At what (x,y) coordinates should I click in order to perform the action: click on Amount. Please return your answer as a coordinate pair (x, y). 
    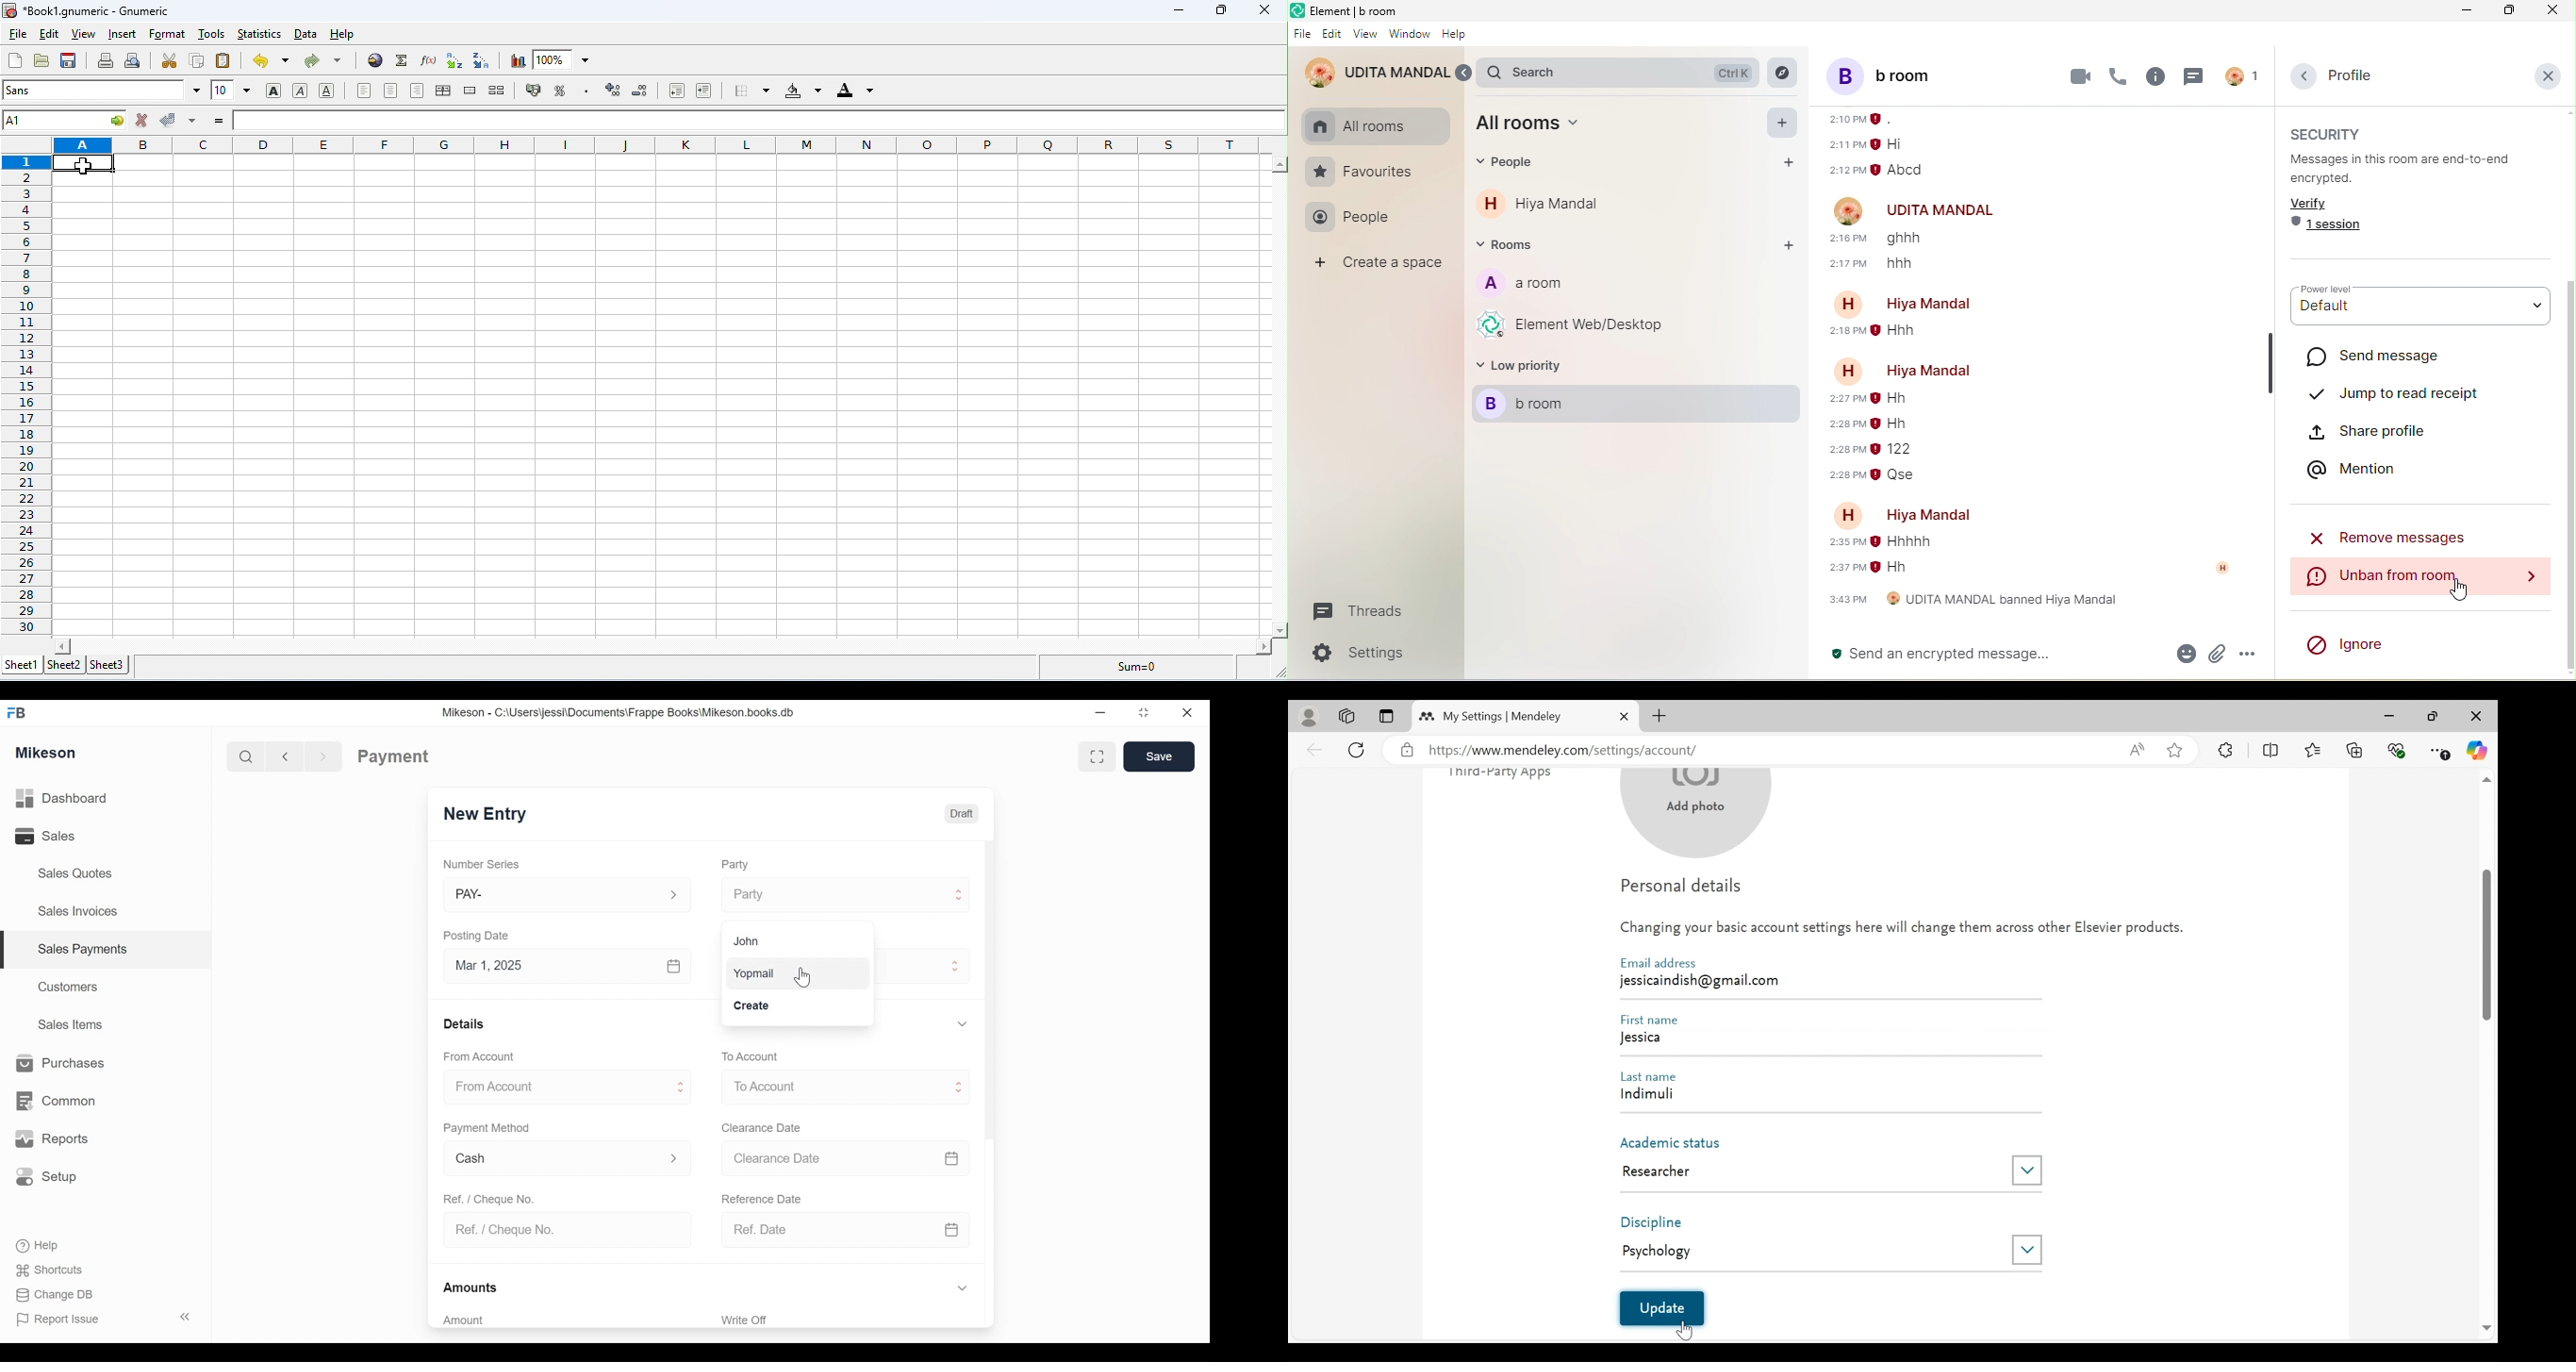
    Looking at the image, I should click on (470, 1320).